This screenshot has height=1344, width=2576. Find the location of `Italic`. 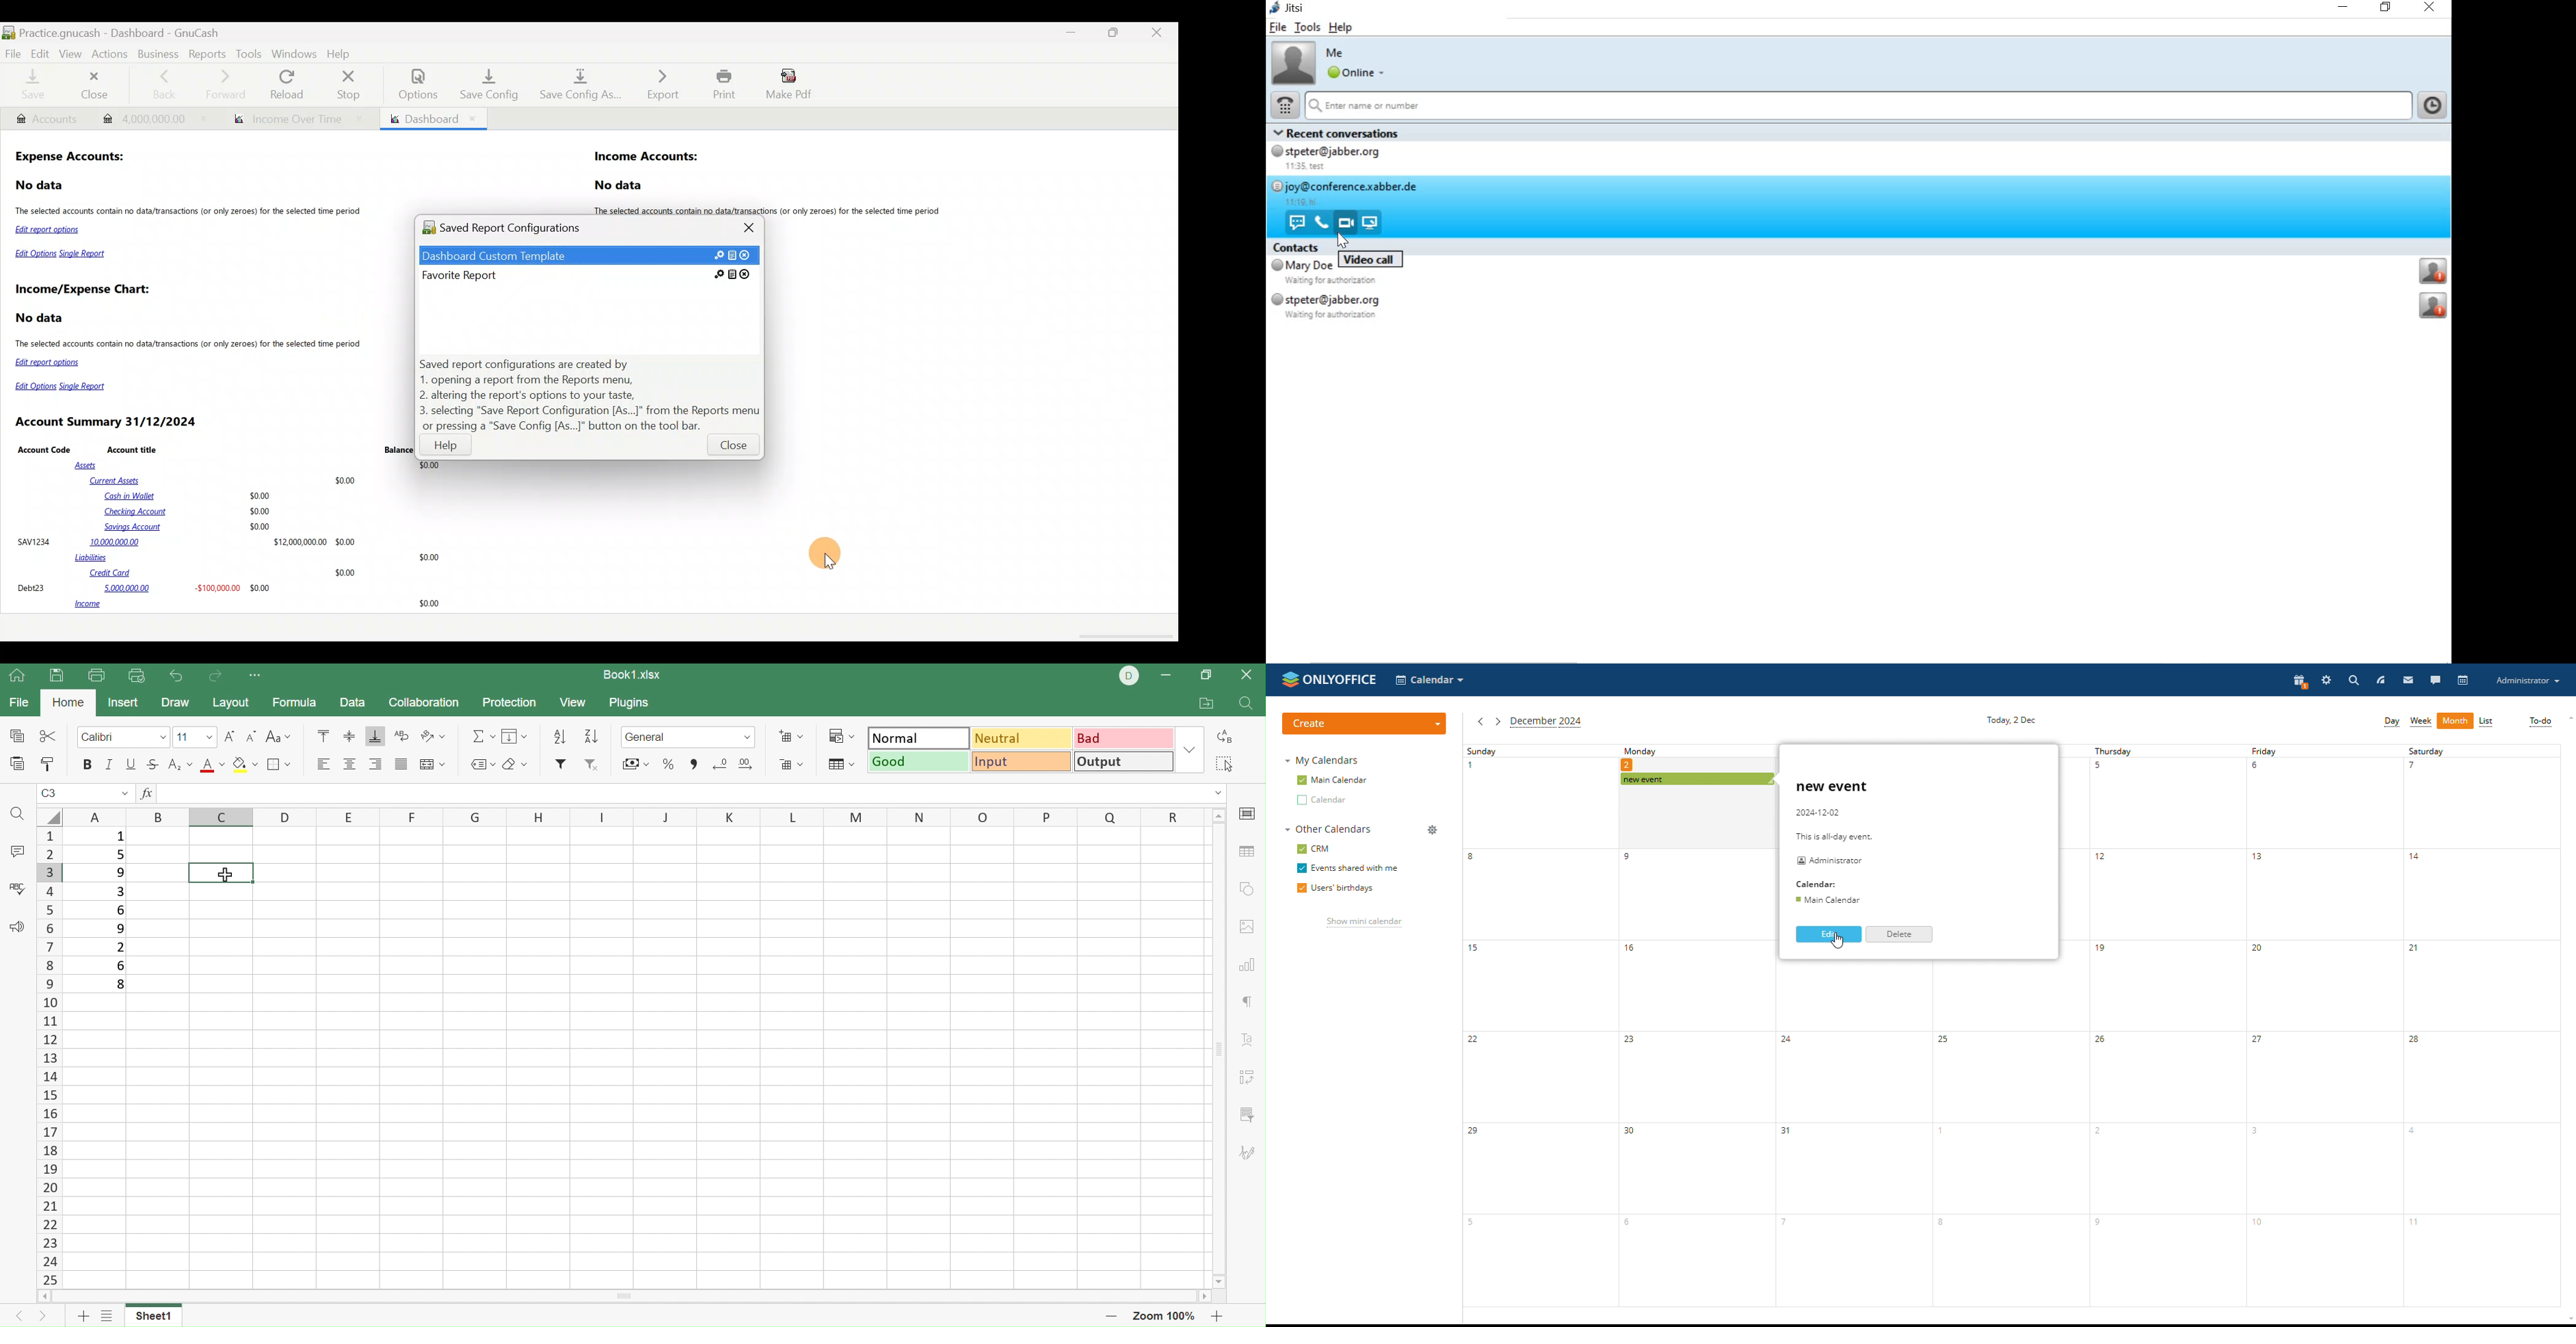

Italic is located at coordinates (109, 763).